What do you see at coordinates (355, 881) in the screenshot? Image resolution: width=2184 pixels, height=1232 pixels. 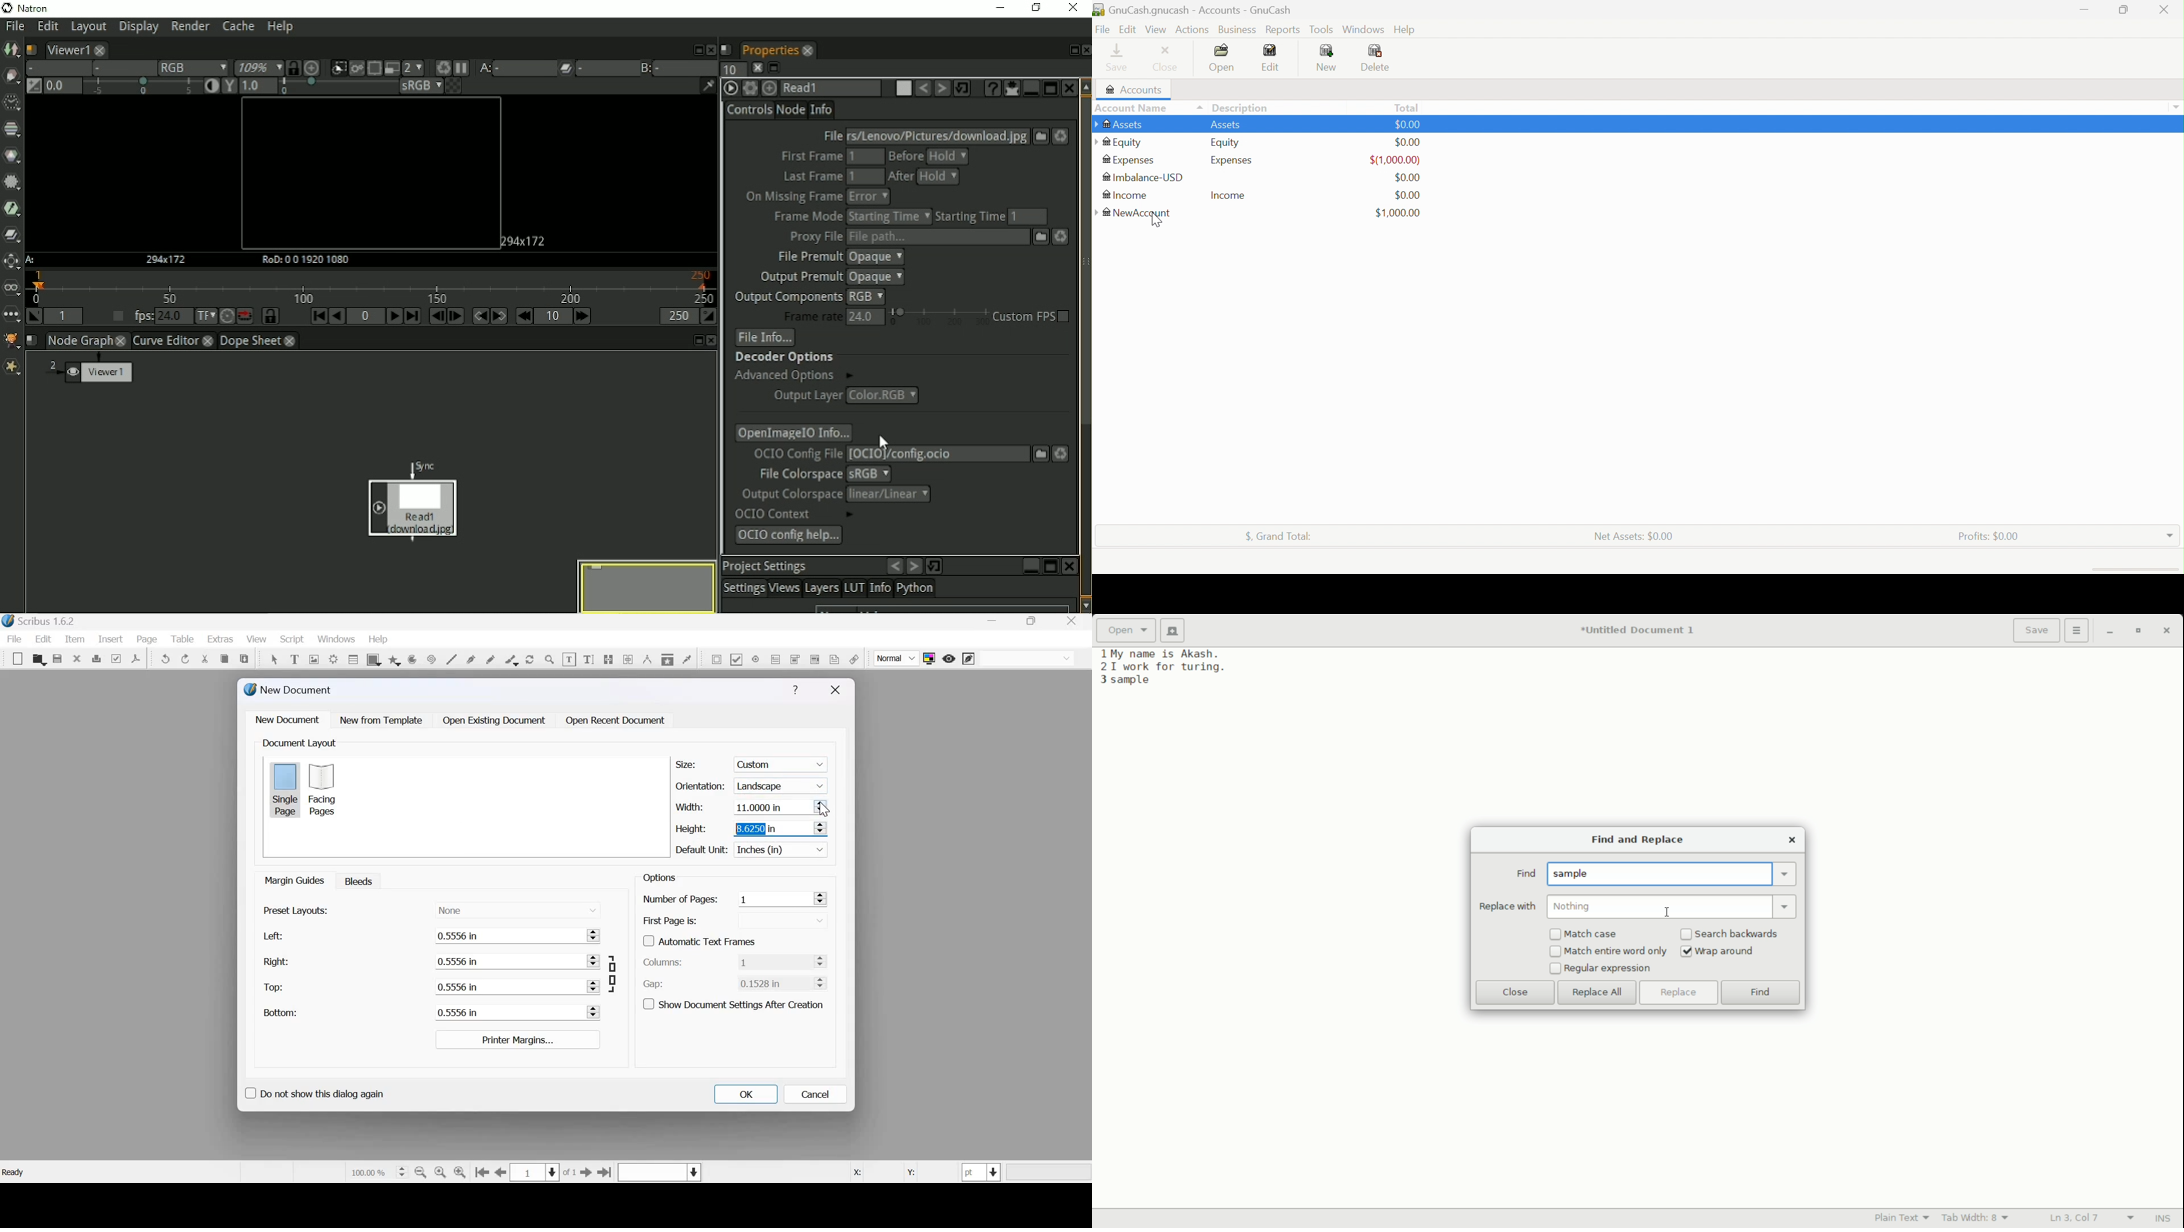 I see `Bleeds` at bounding box center [355, 881].